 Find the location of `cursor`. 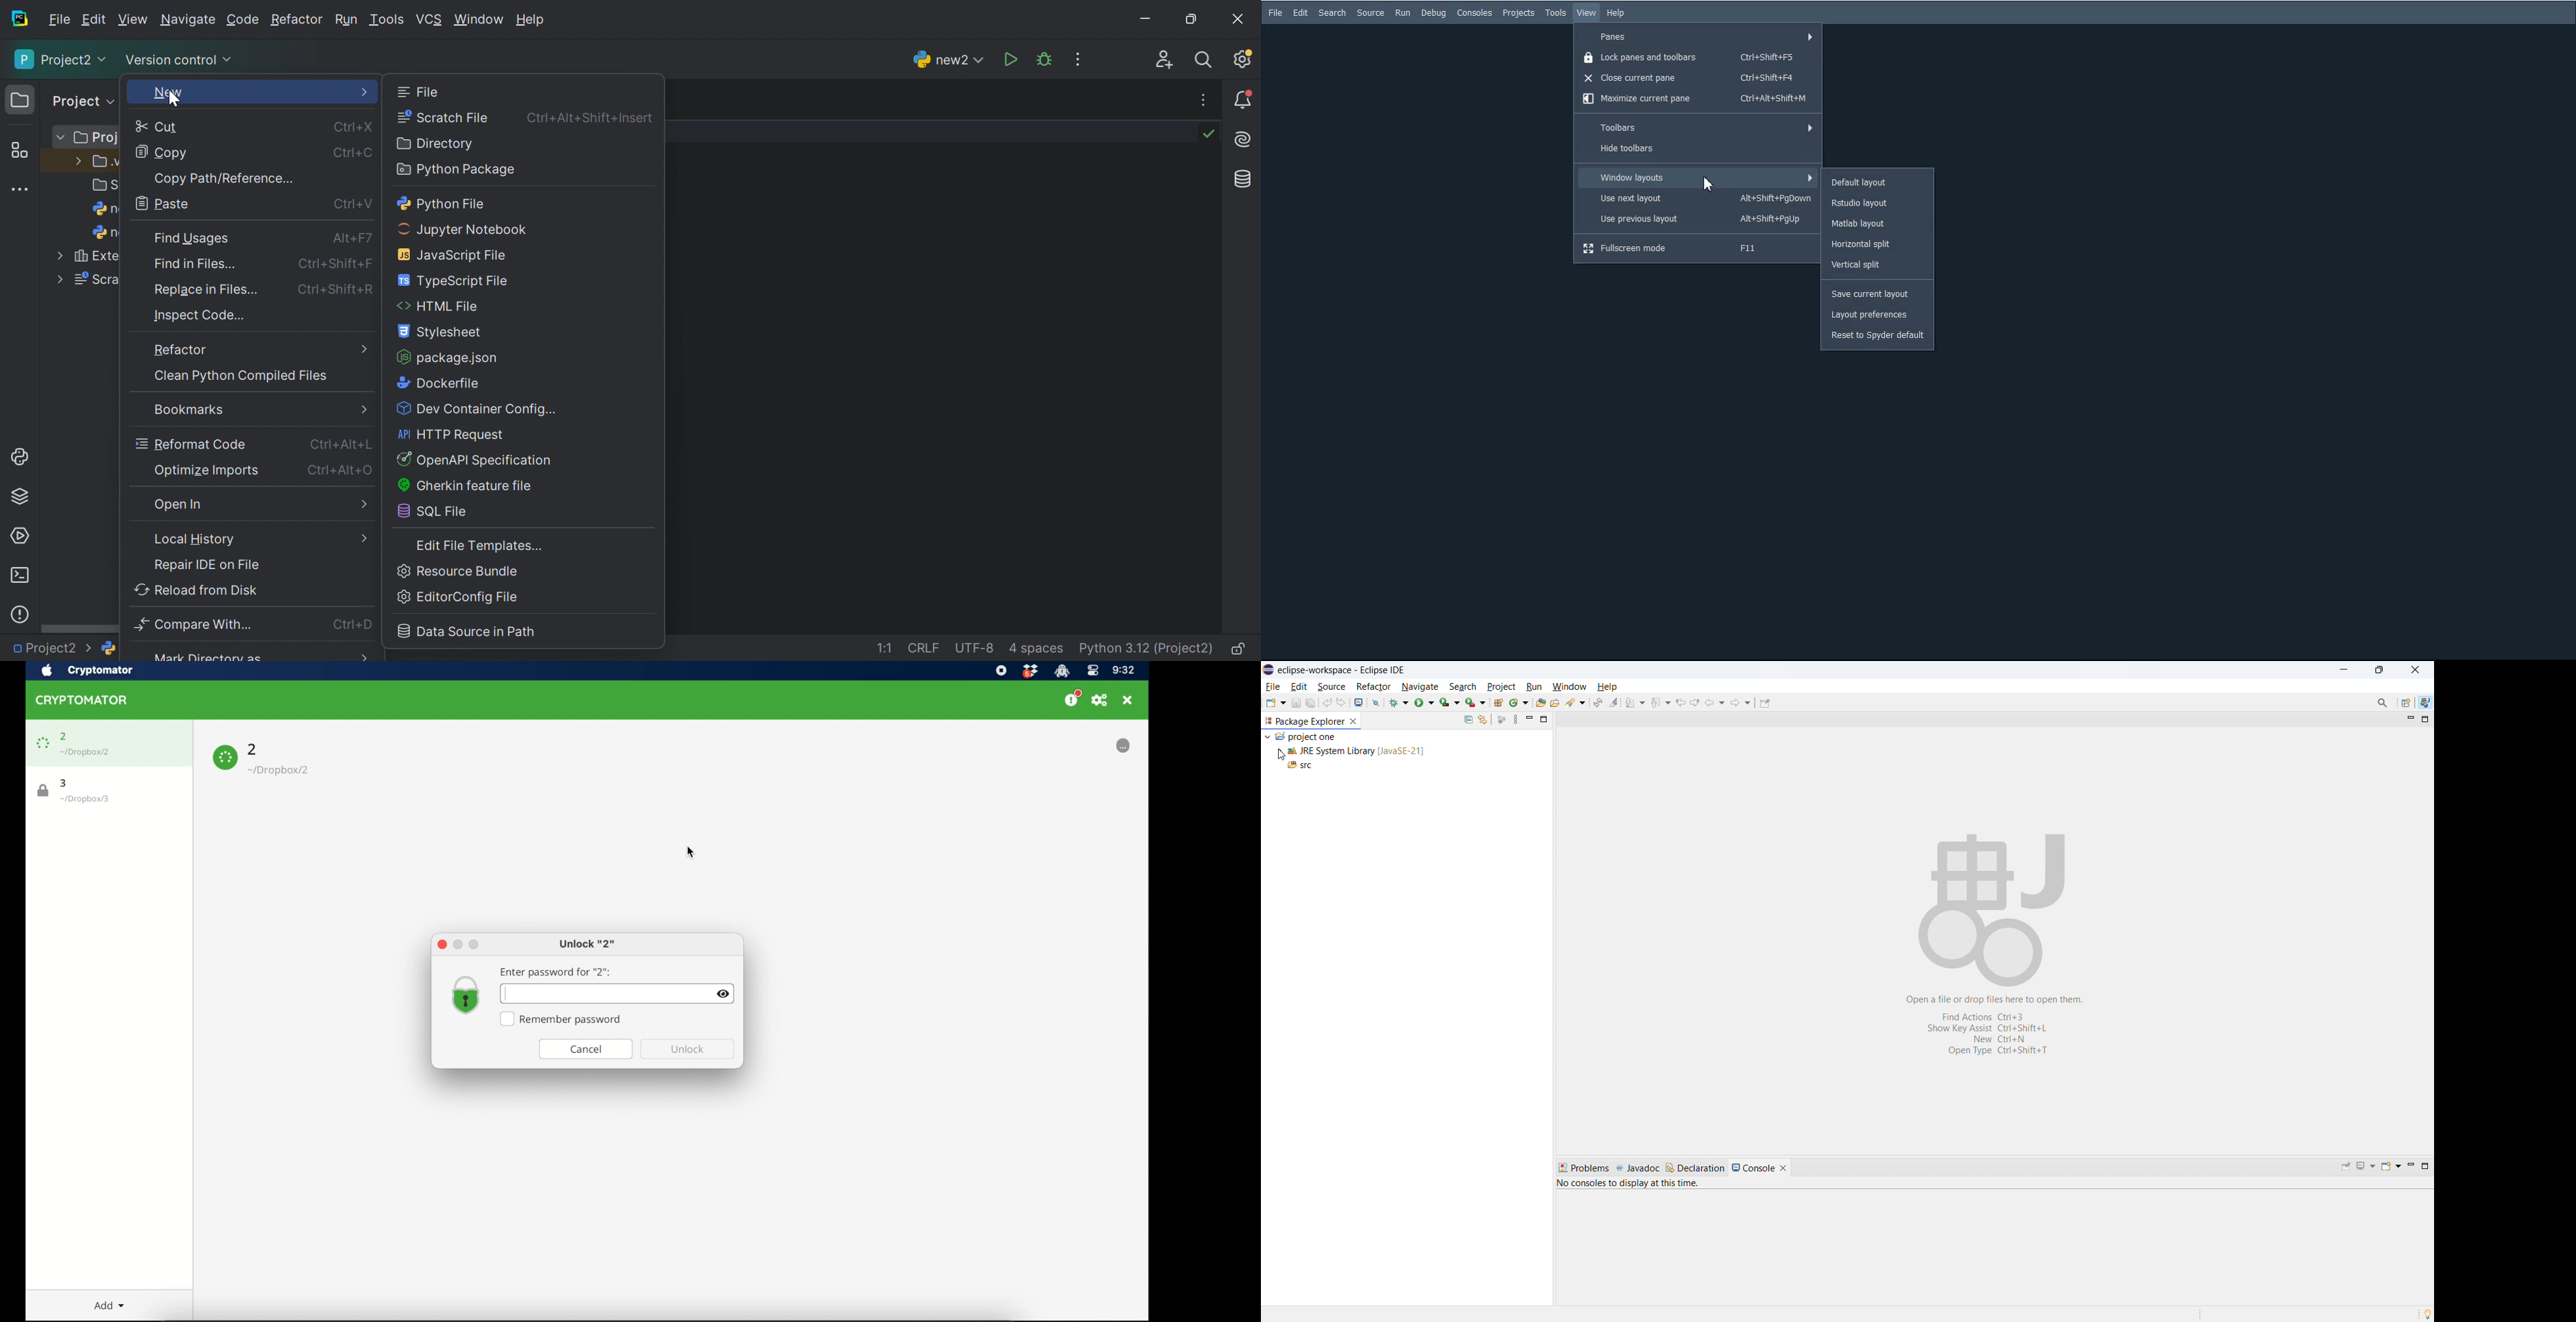

cursor is located at coordinates (1710, 184).